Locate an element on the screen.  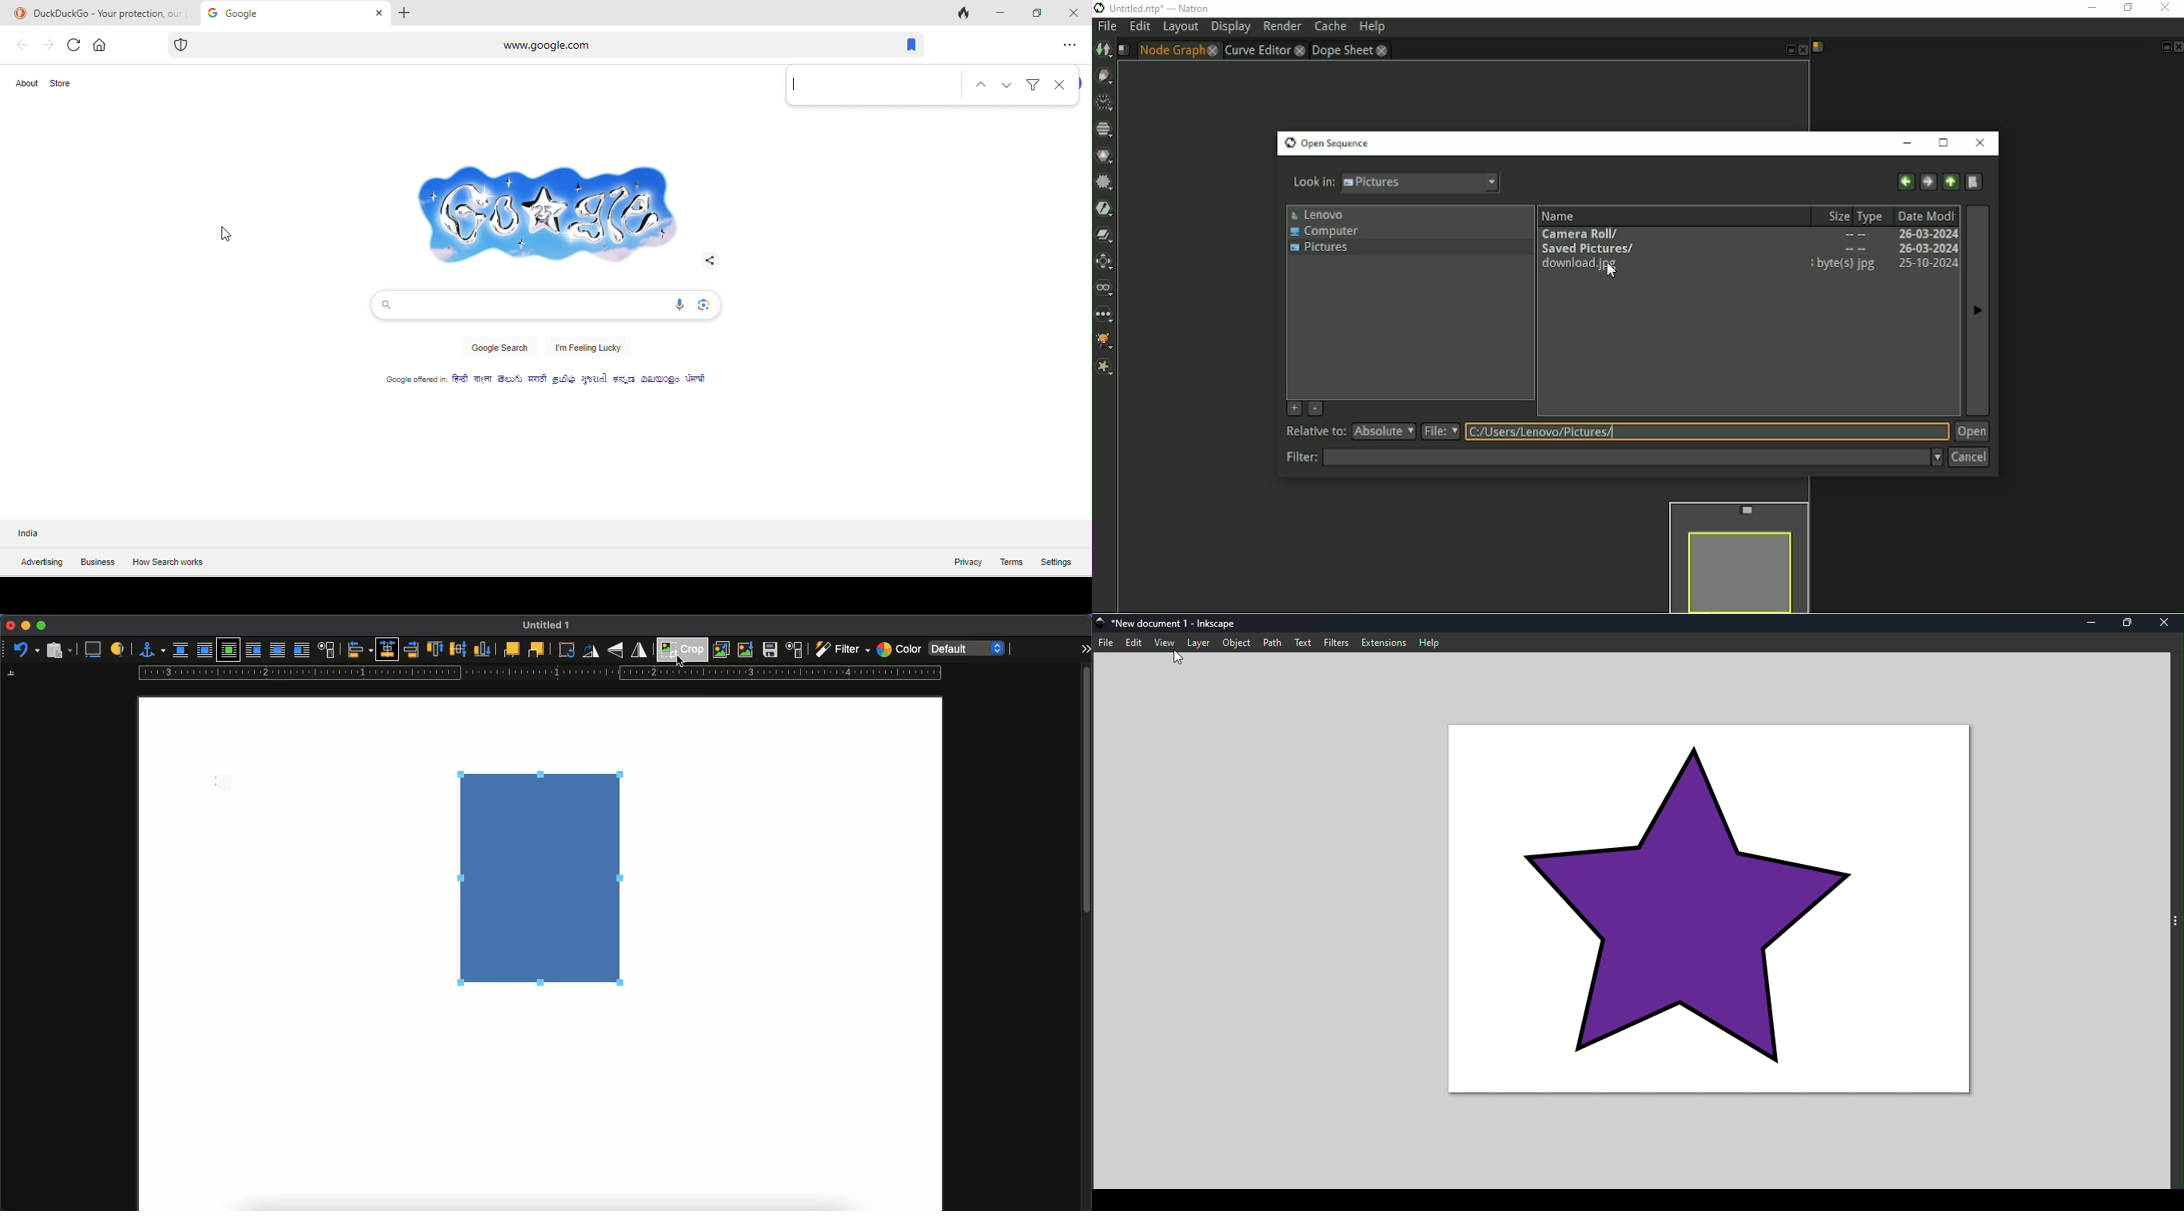
Filter is located at coordinates (1033, 82).